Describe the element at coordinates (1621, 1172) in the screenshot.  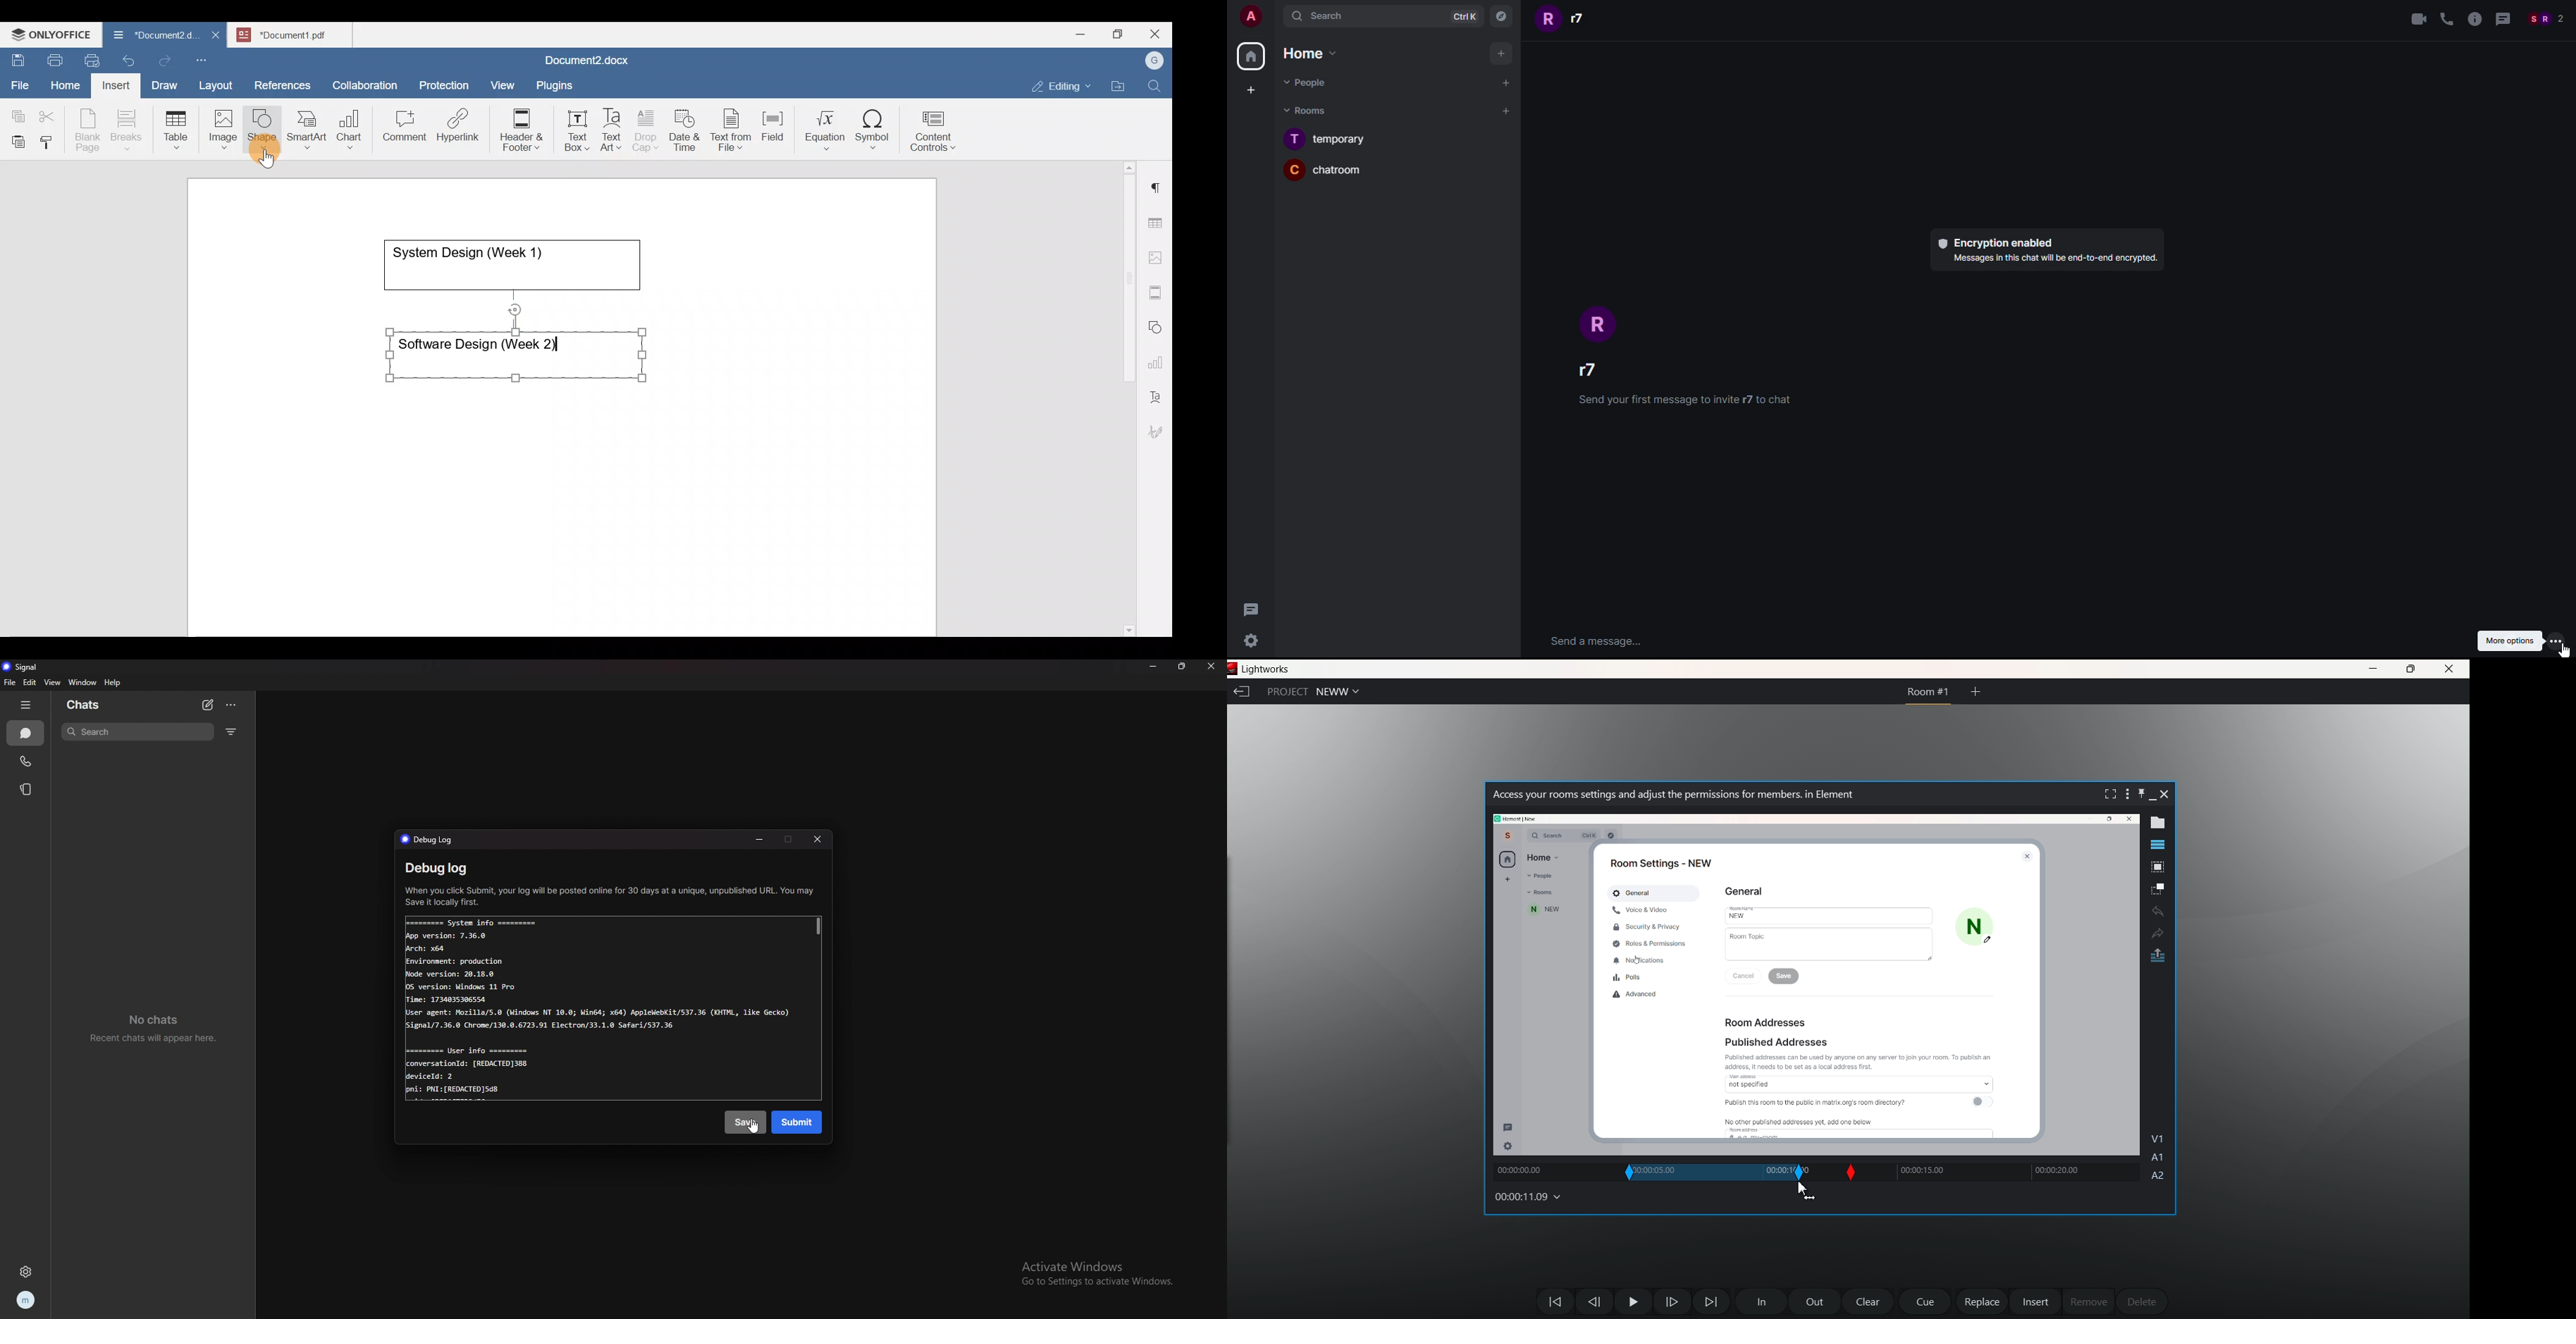
I see `In slip` at that location.